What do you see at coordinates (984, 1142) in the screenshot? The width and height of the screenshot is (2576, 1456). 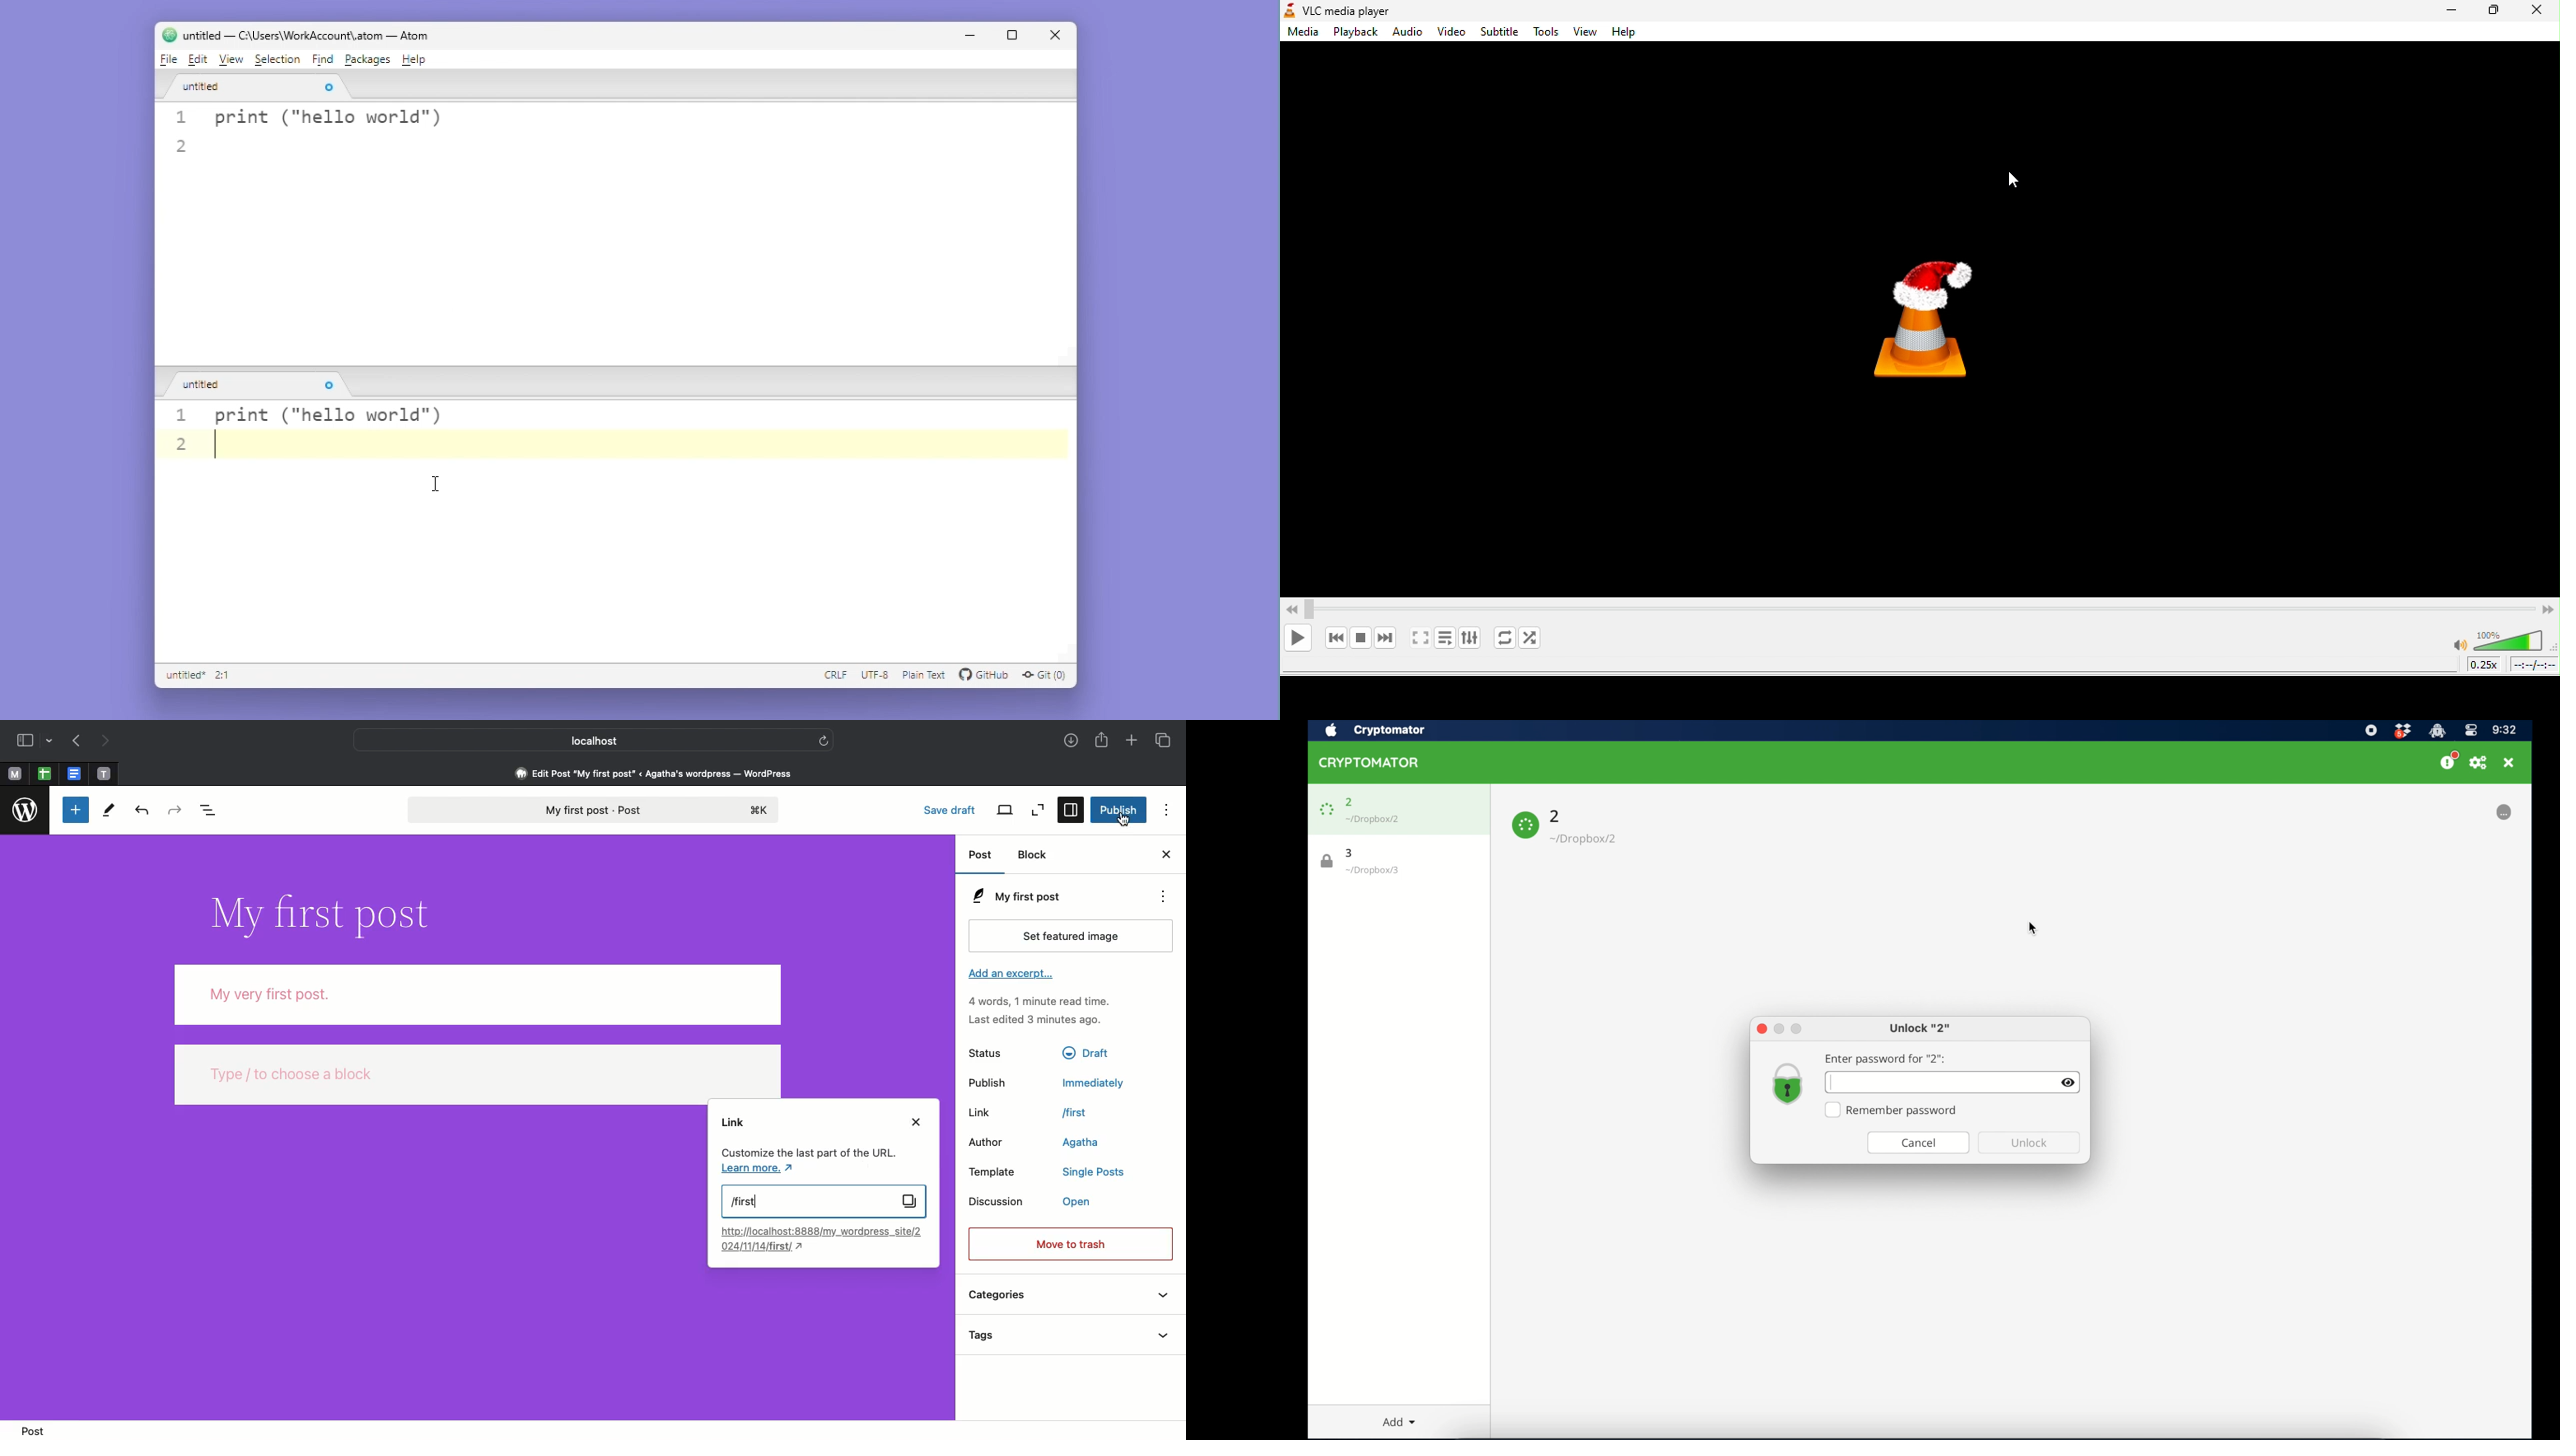 I see `Author` at bounding box center [984, 1142].